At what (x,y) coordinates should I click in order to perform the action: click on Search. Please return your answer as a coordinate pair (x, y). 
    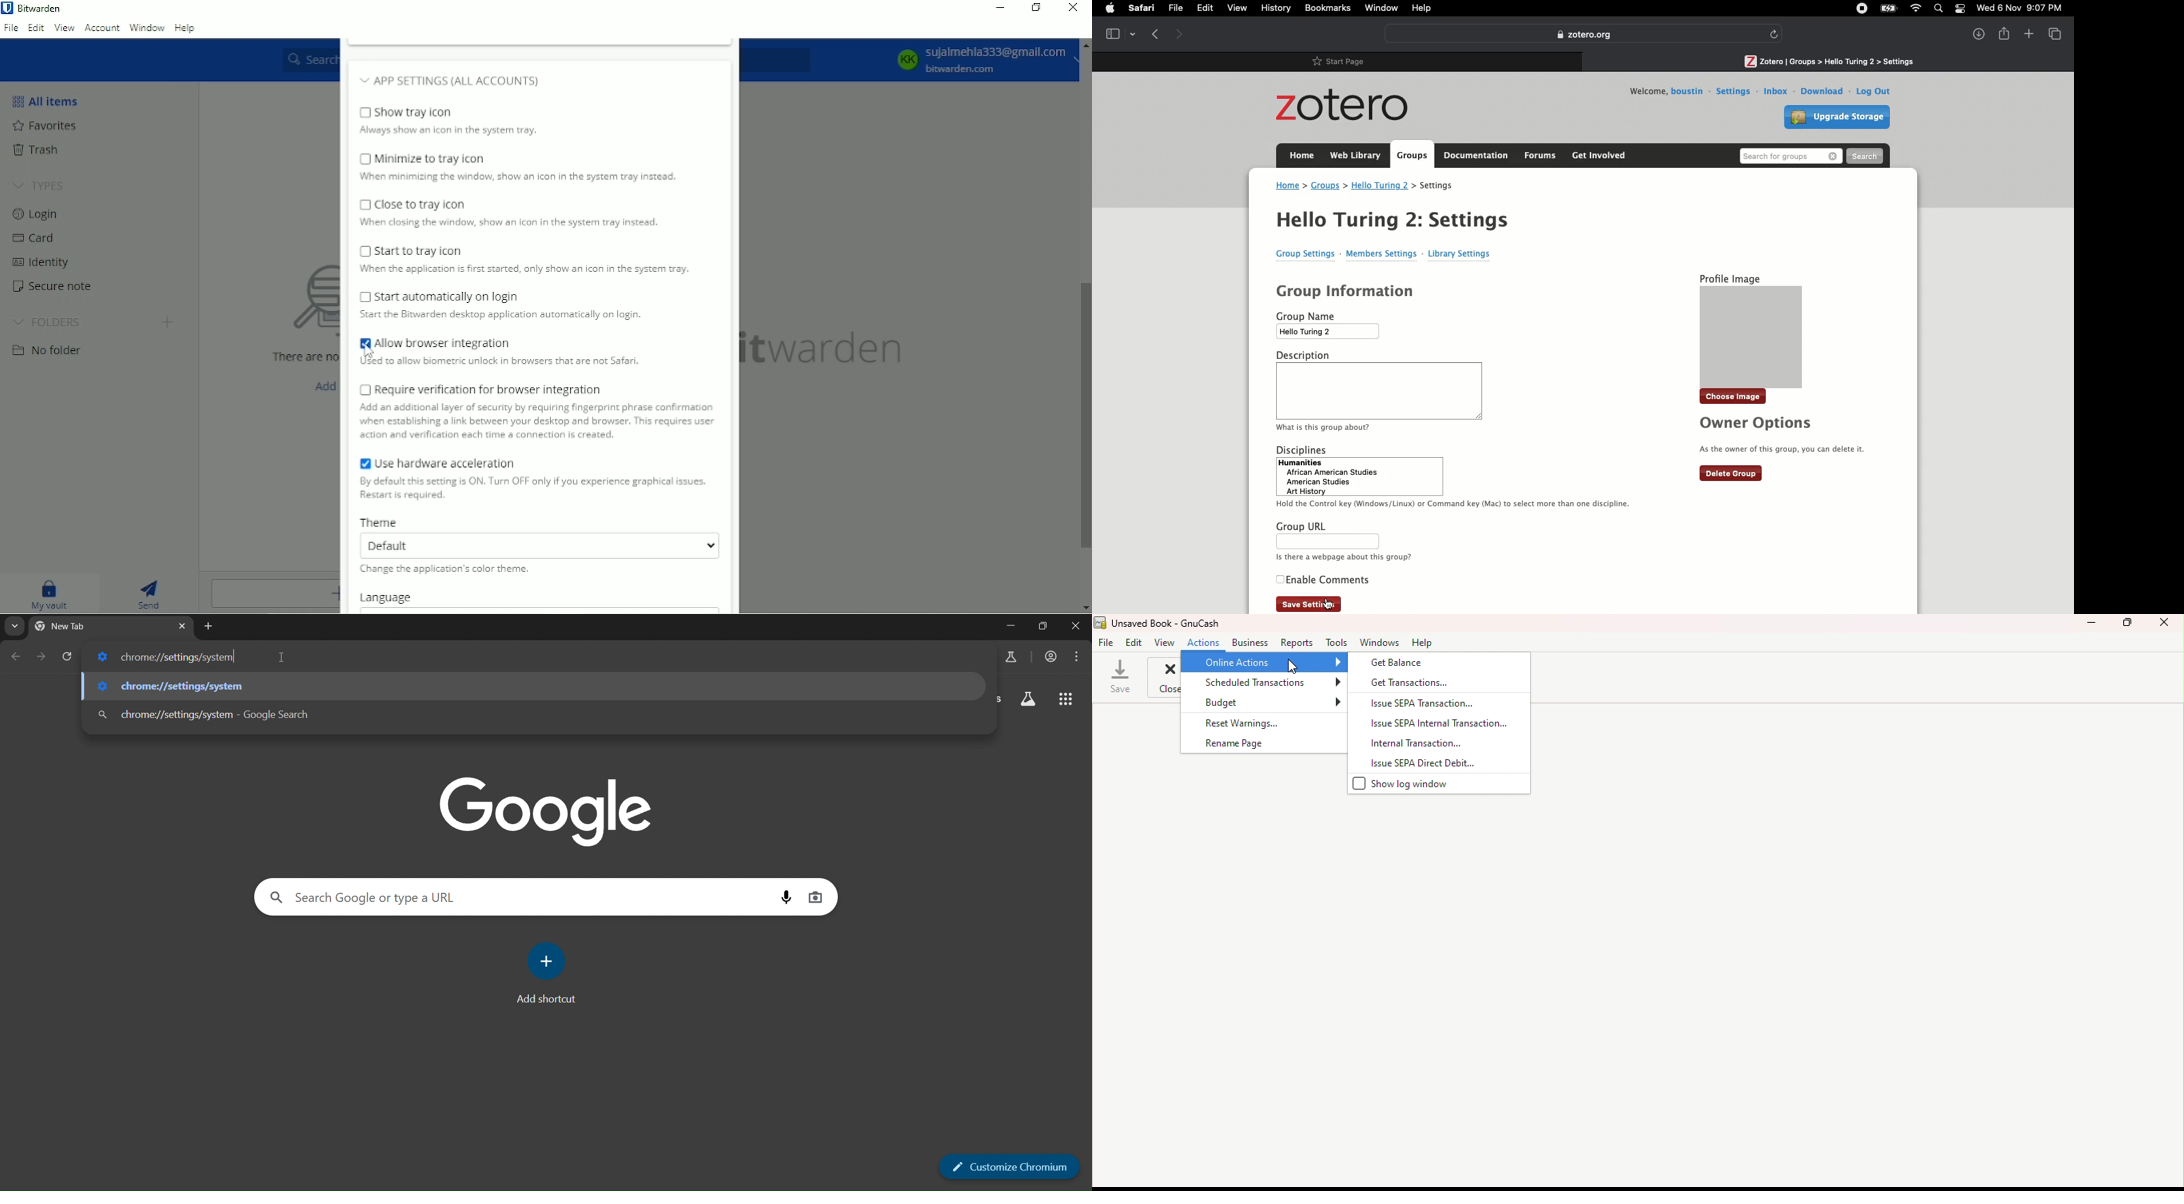
    Looking at the image, I should click on (1939, 8).